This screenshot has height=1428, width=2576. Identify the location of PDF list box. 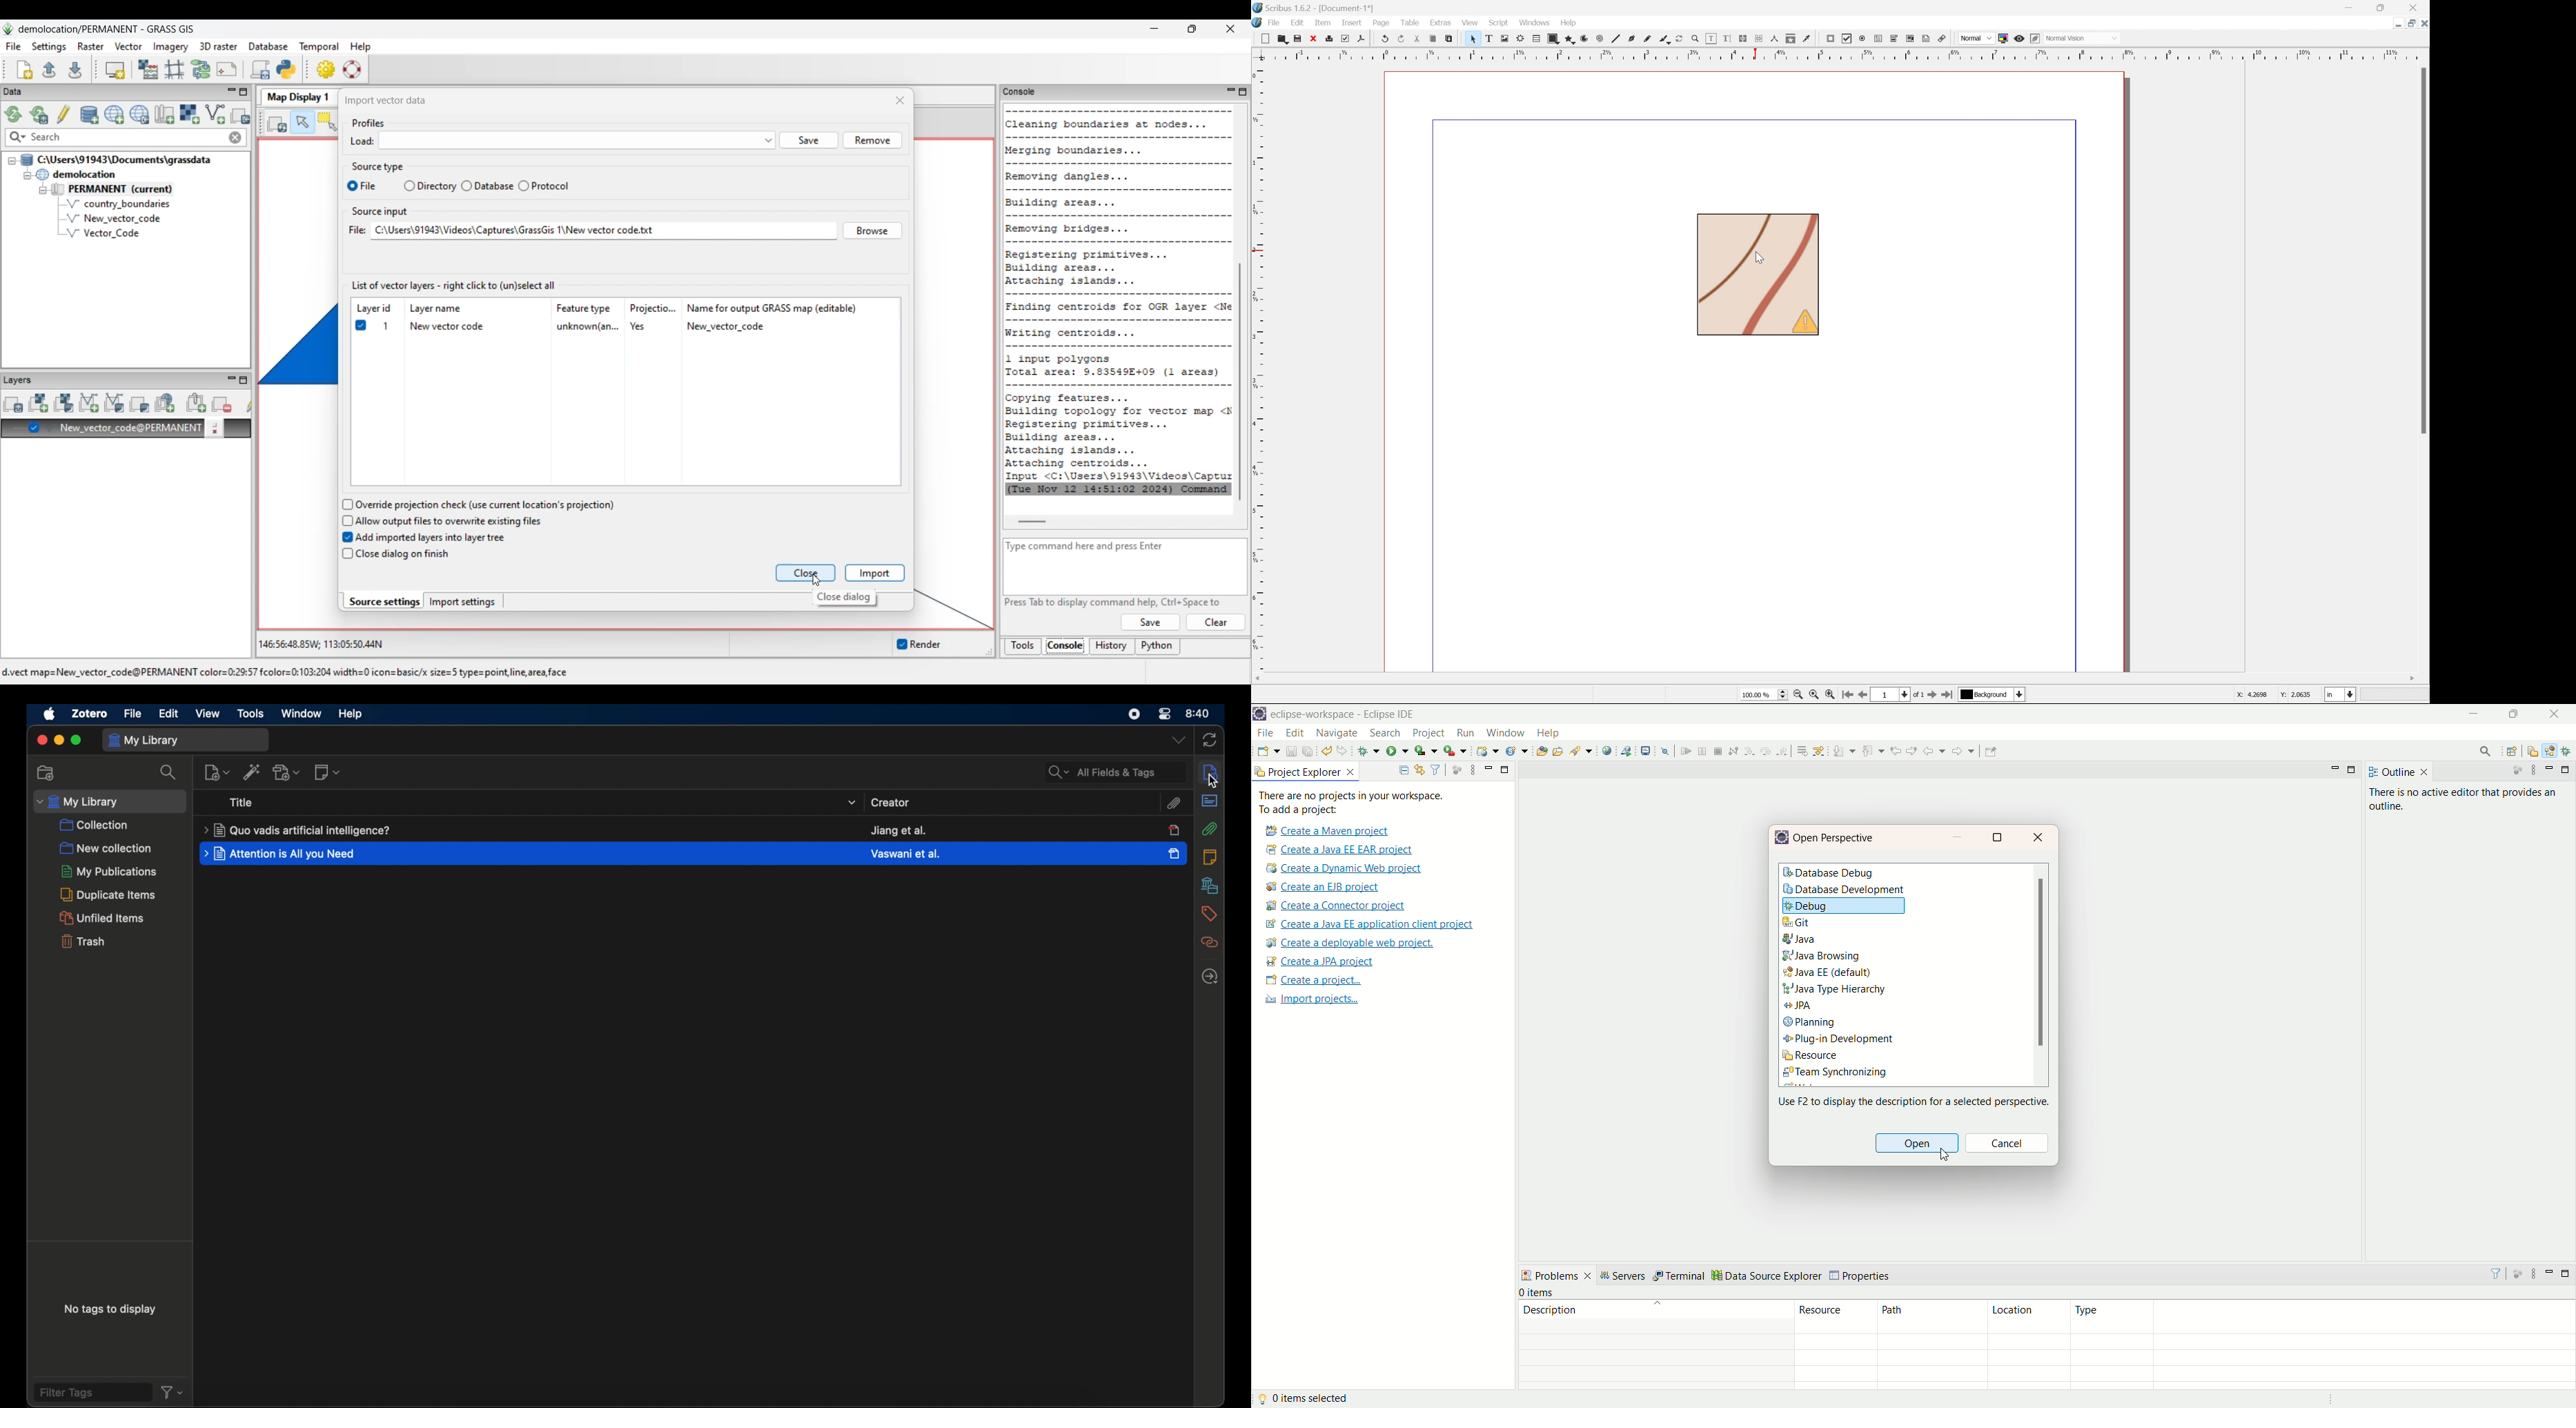
(1913, 38).